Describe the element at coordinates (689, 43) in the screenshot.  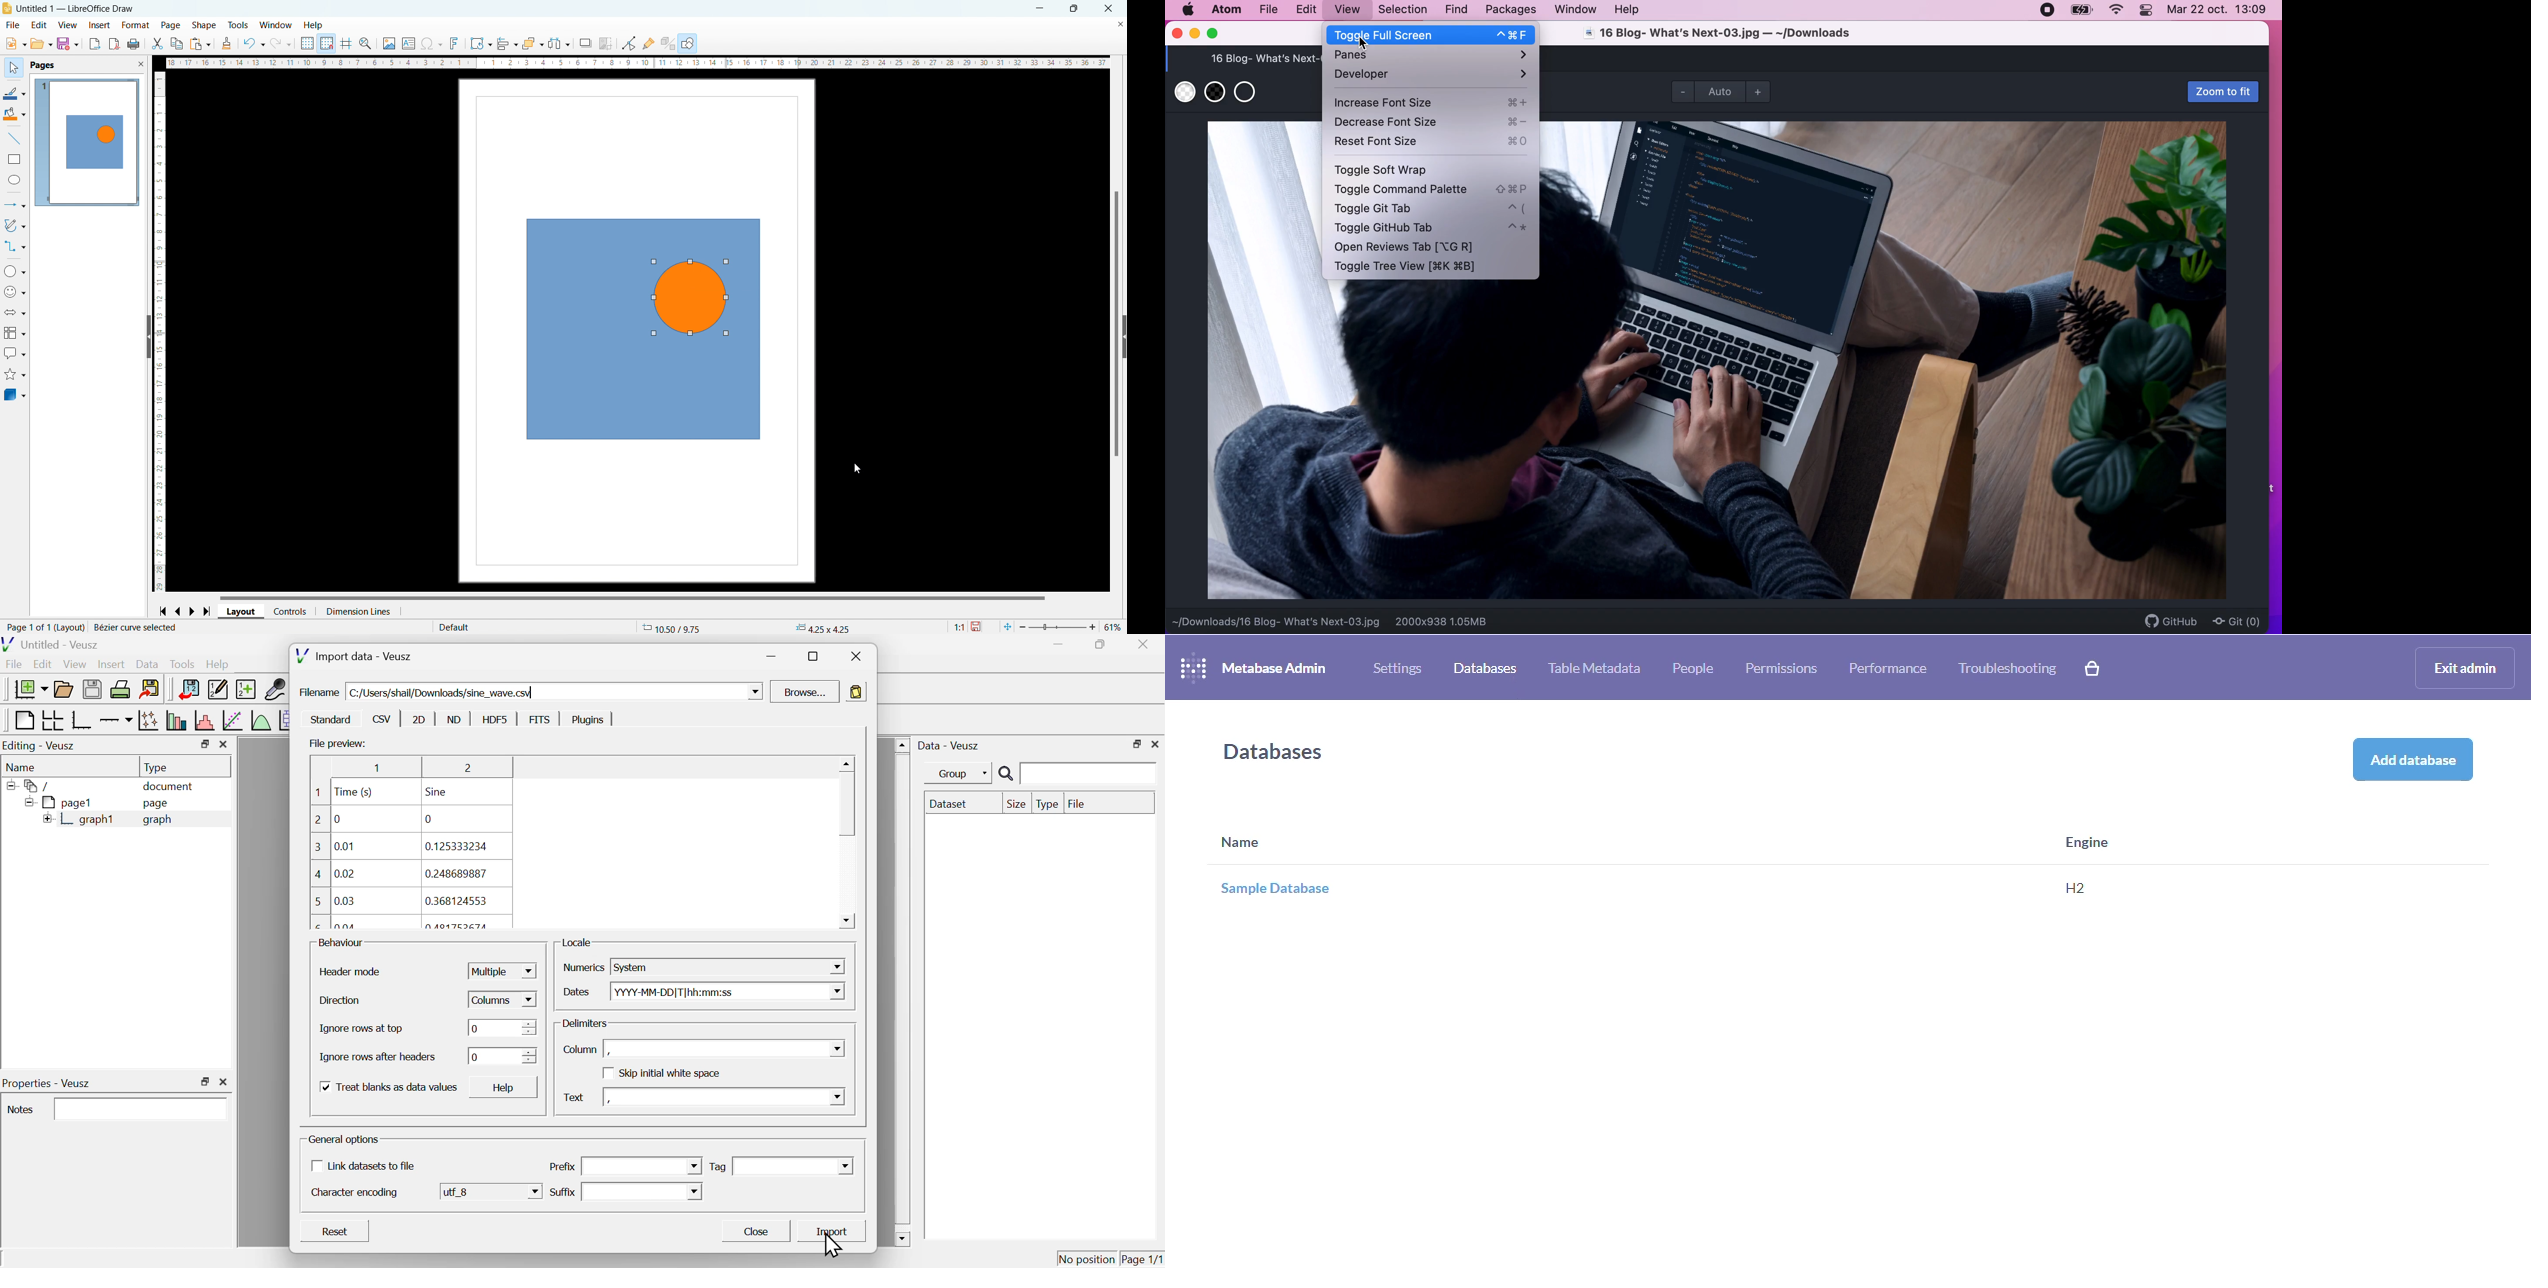
I see `show draw functions` at that location.